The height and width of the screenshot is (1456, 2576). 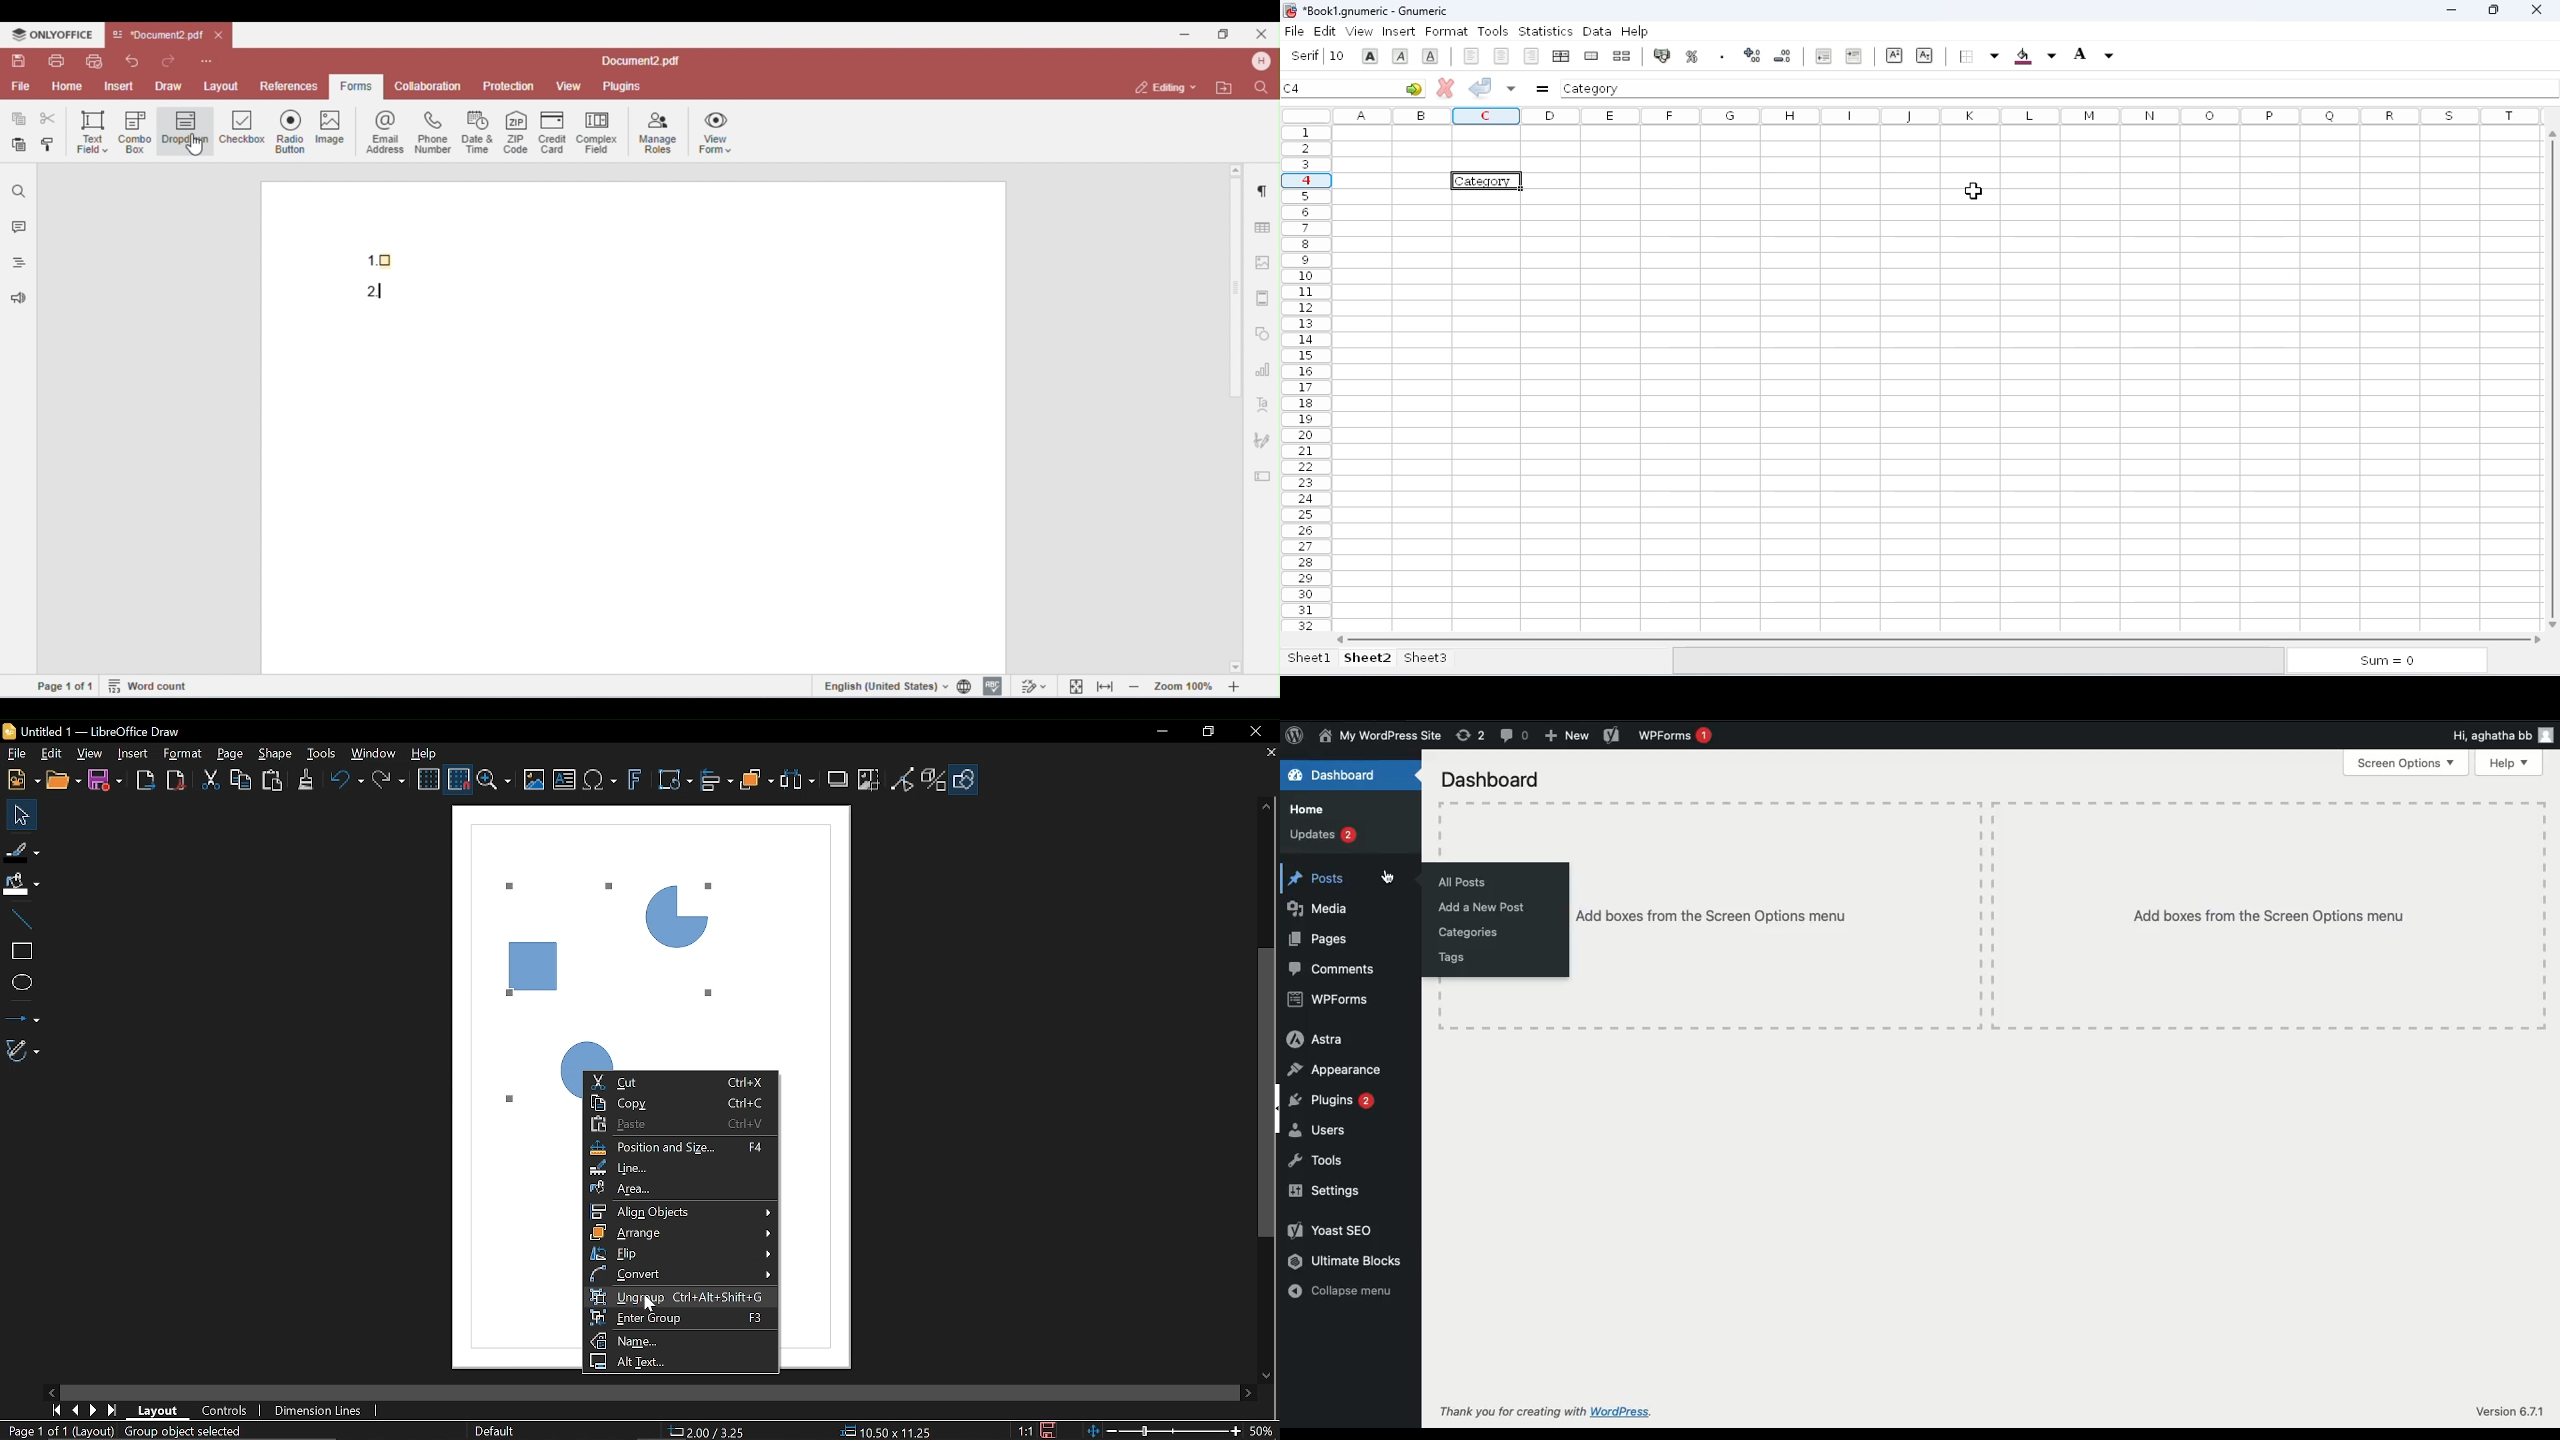 What do you see at coordinates (20, 780) in the screenshot?
I see `New` at bounding box center [20, 780].